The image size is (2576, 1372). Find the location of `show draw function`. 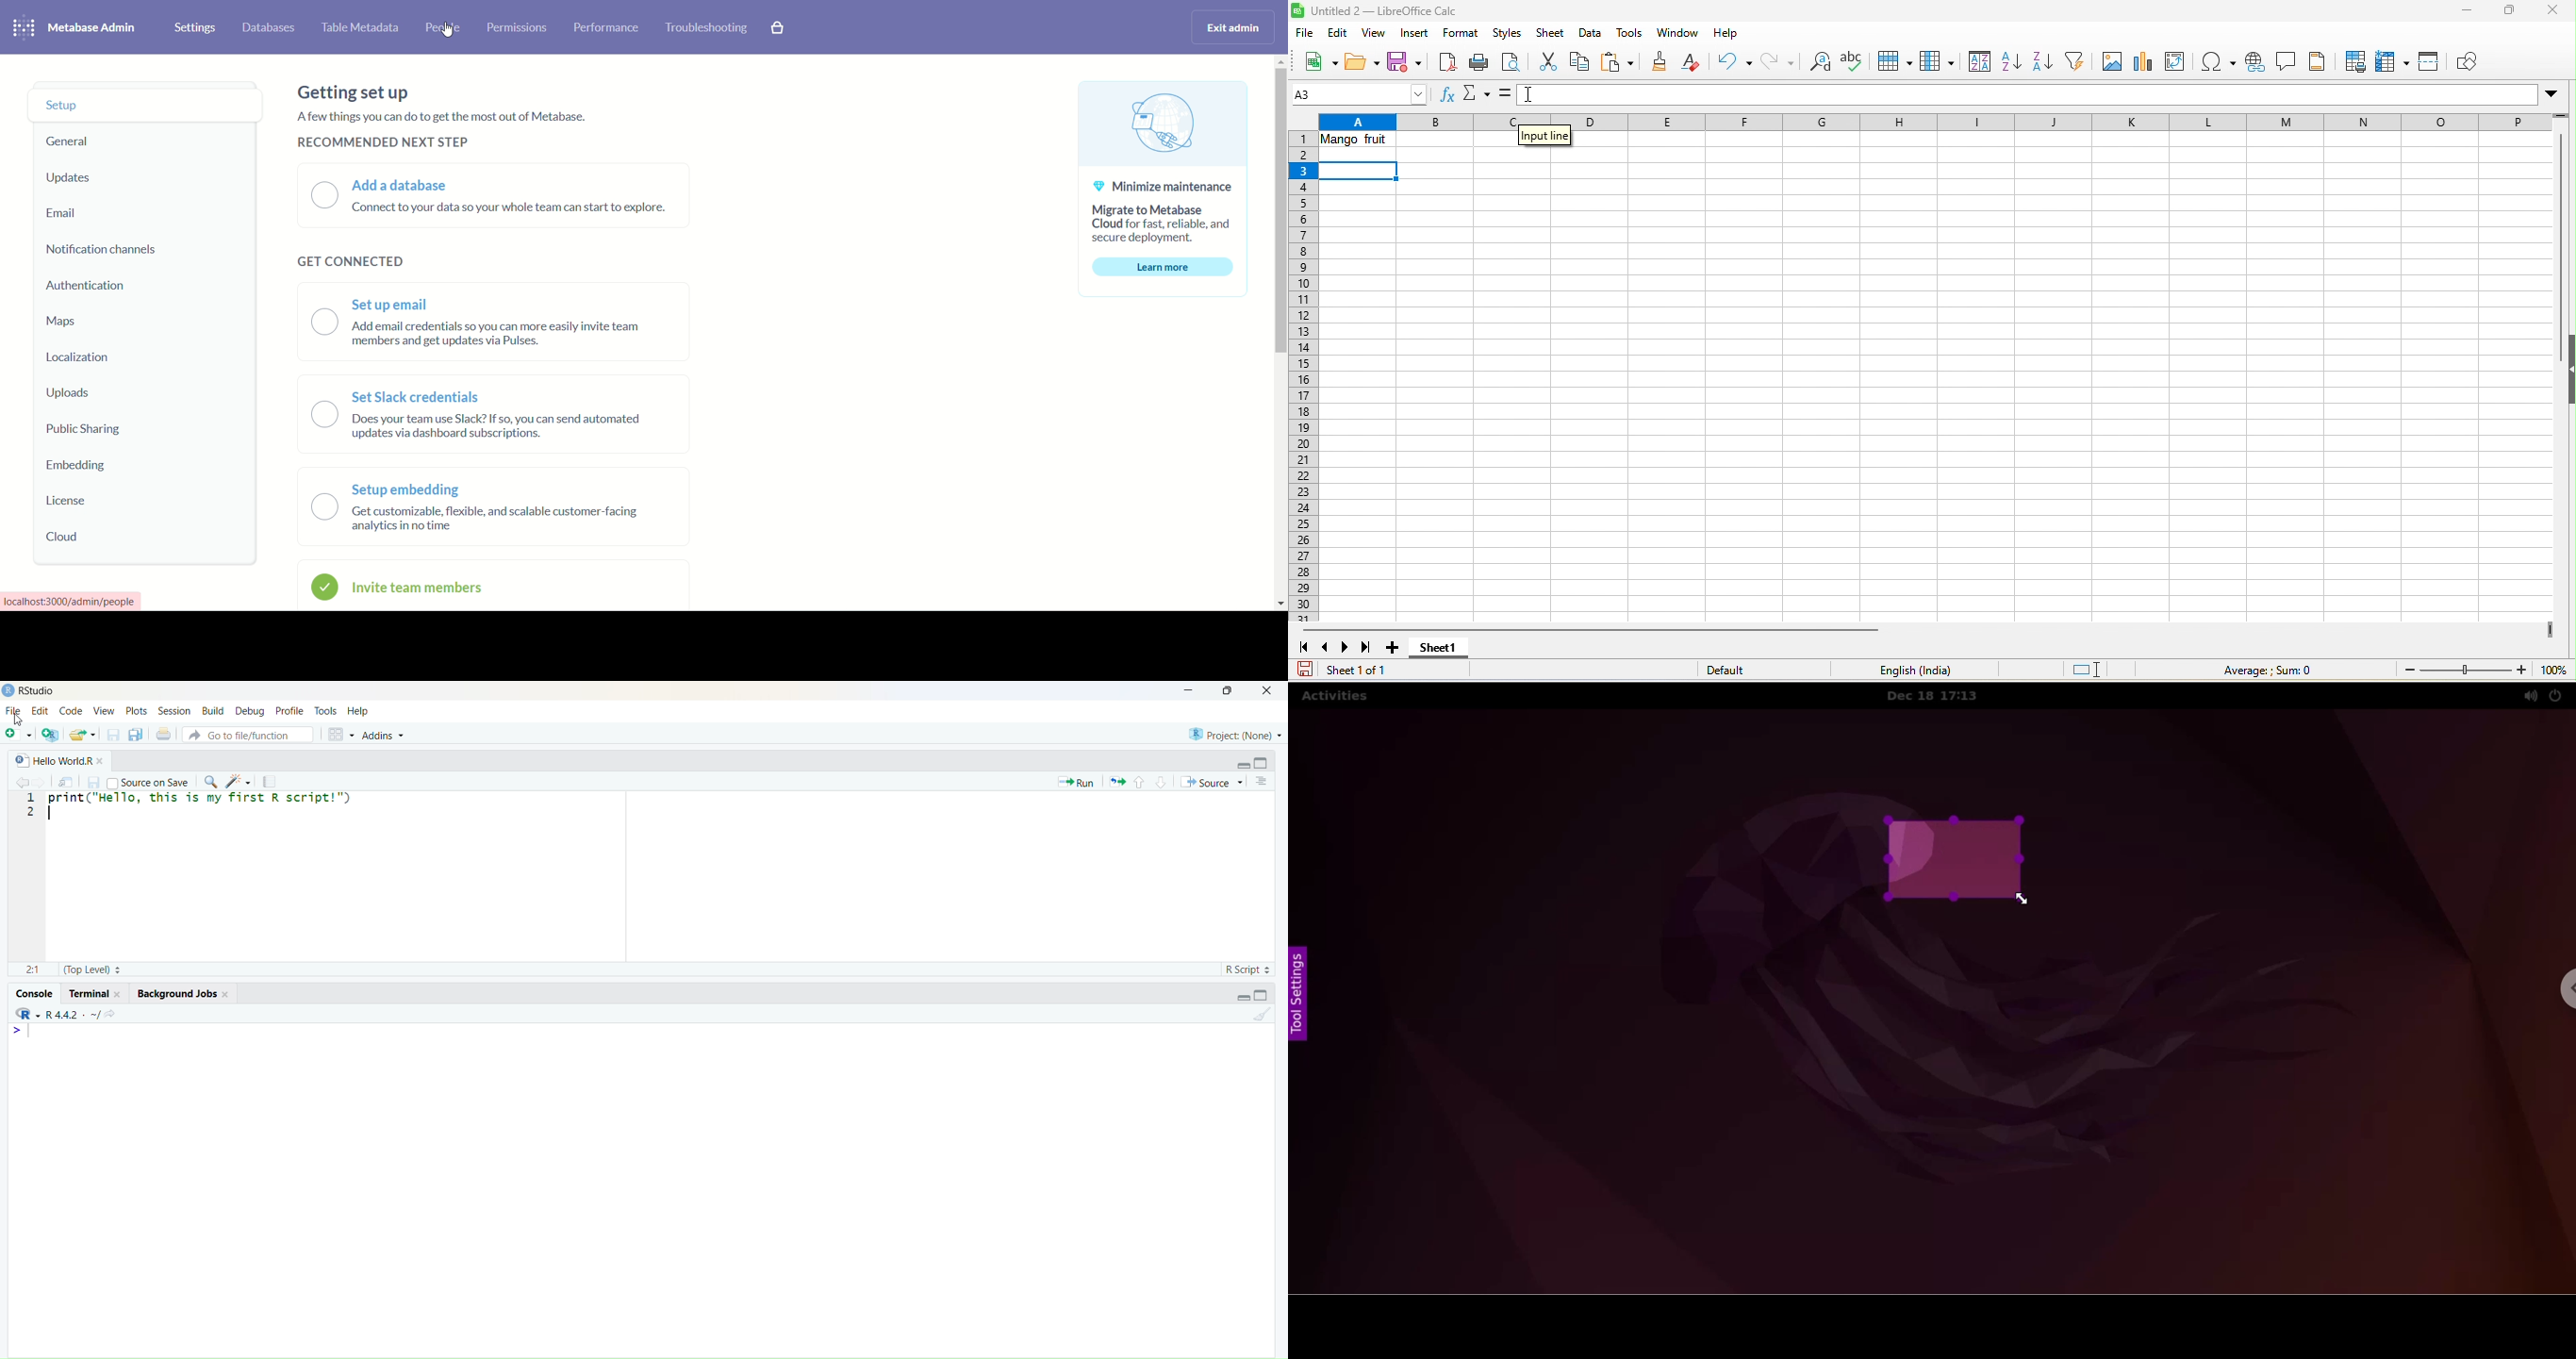

show draw function is located at coordinates (2473, 61).